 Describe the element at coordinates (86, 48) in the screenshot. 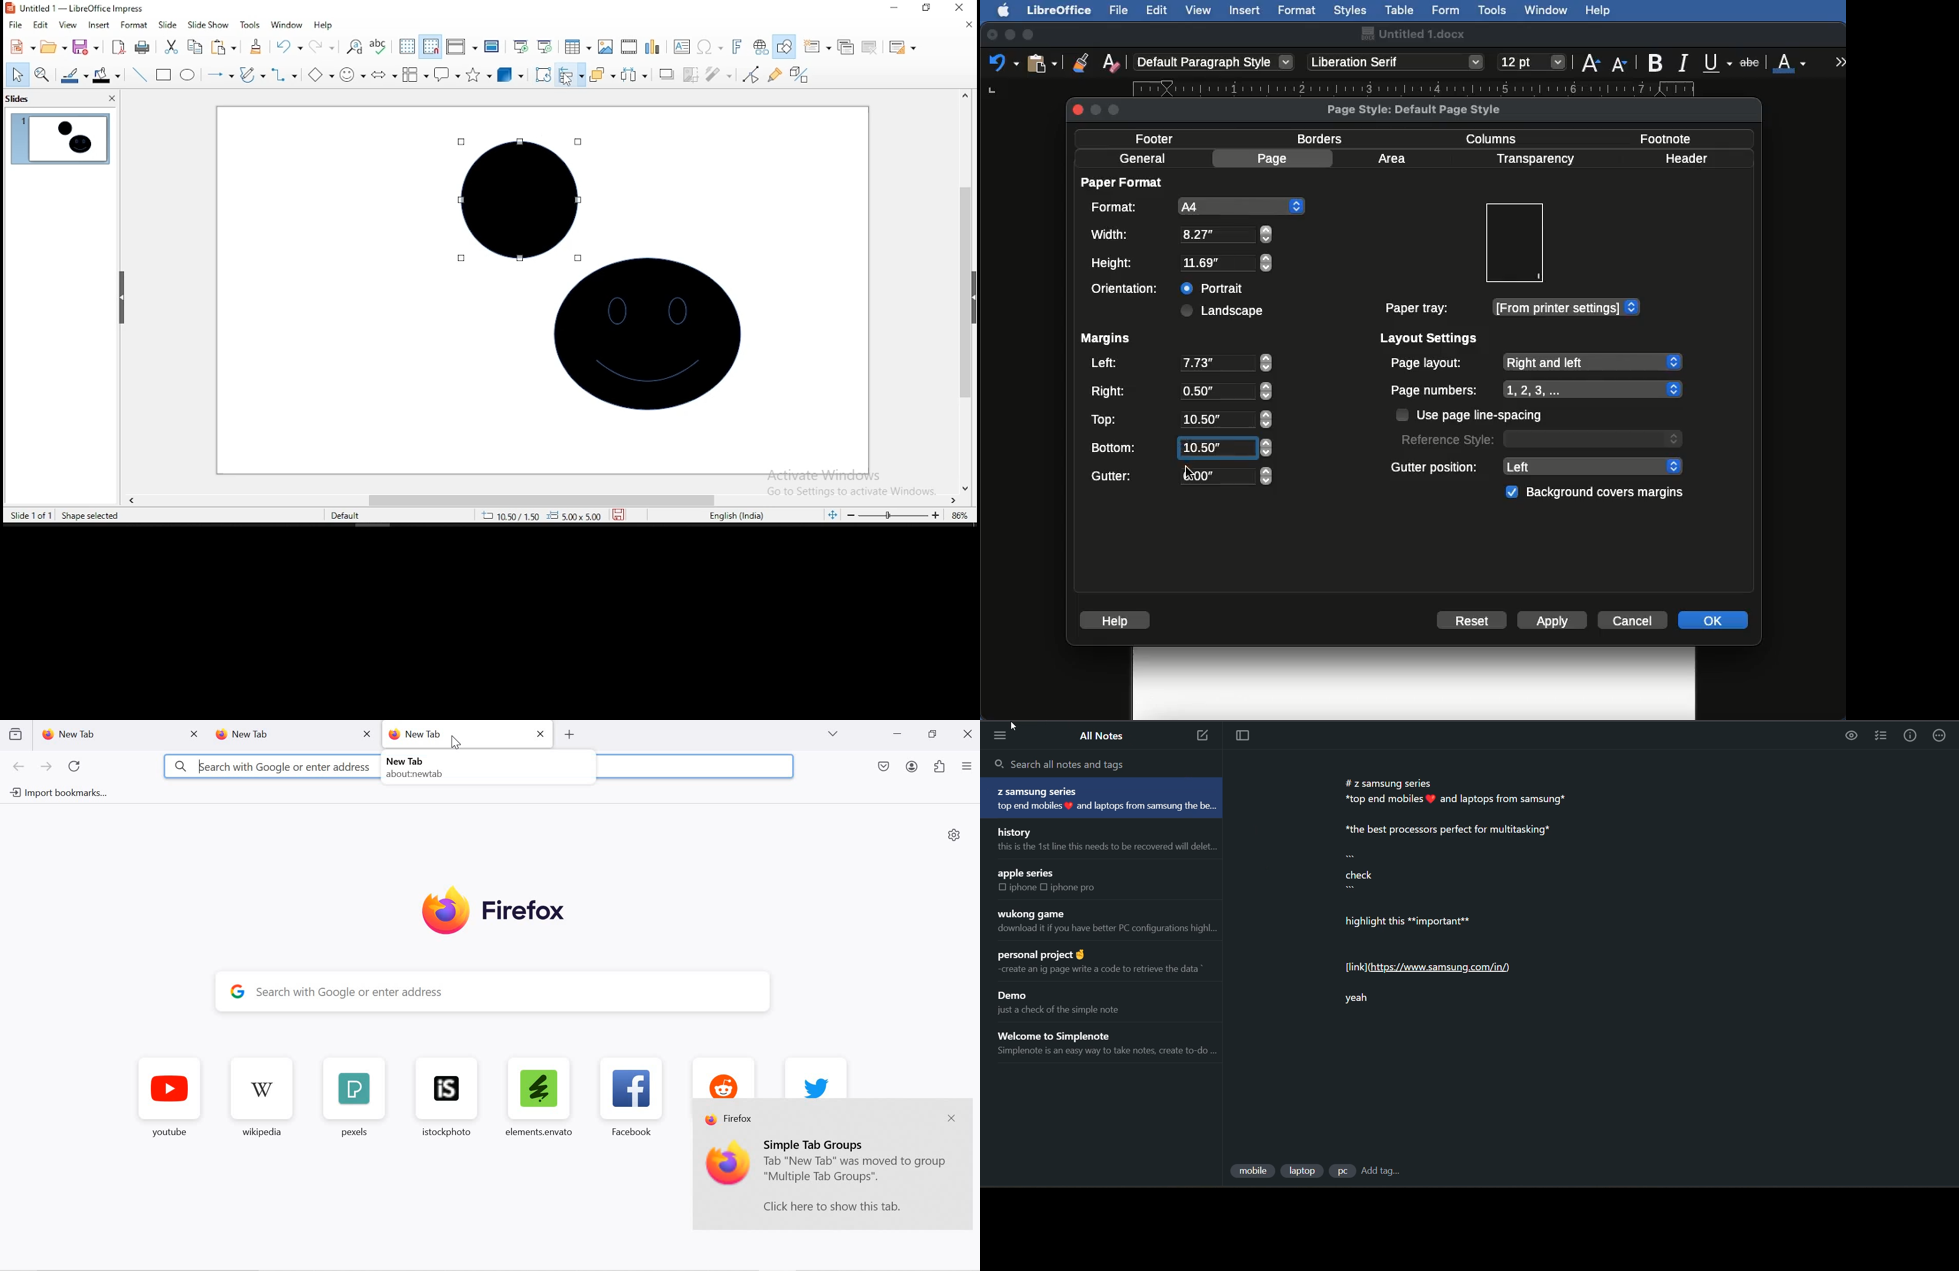

I see `save` at that location.